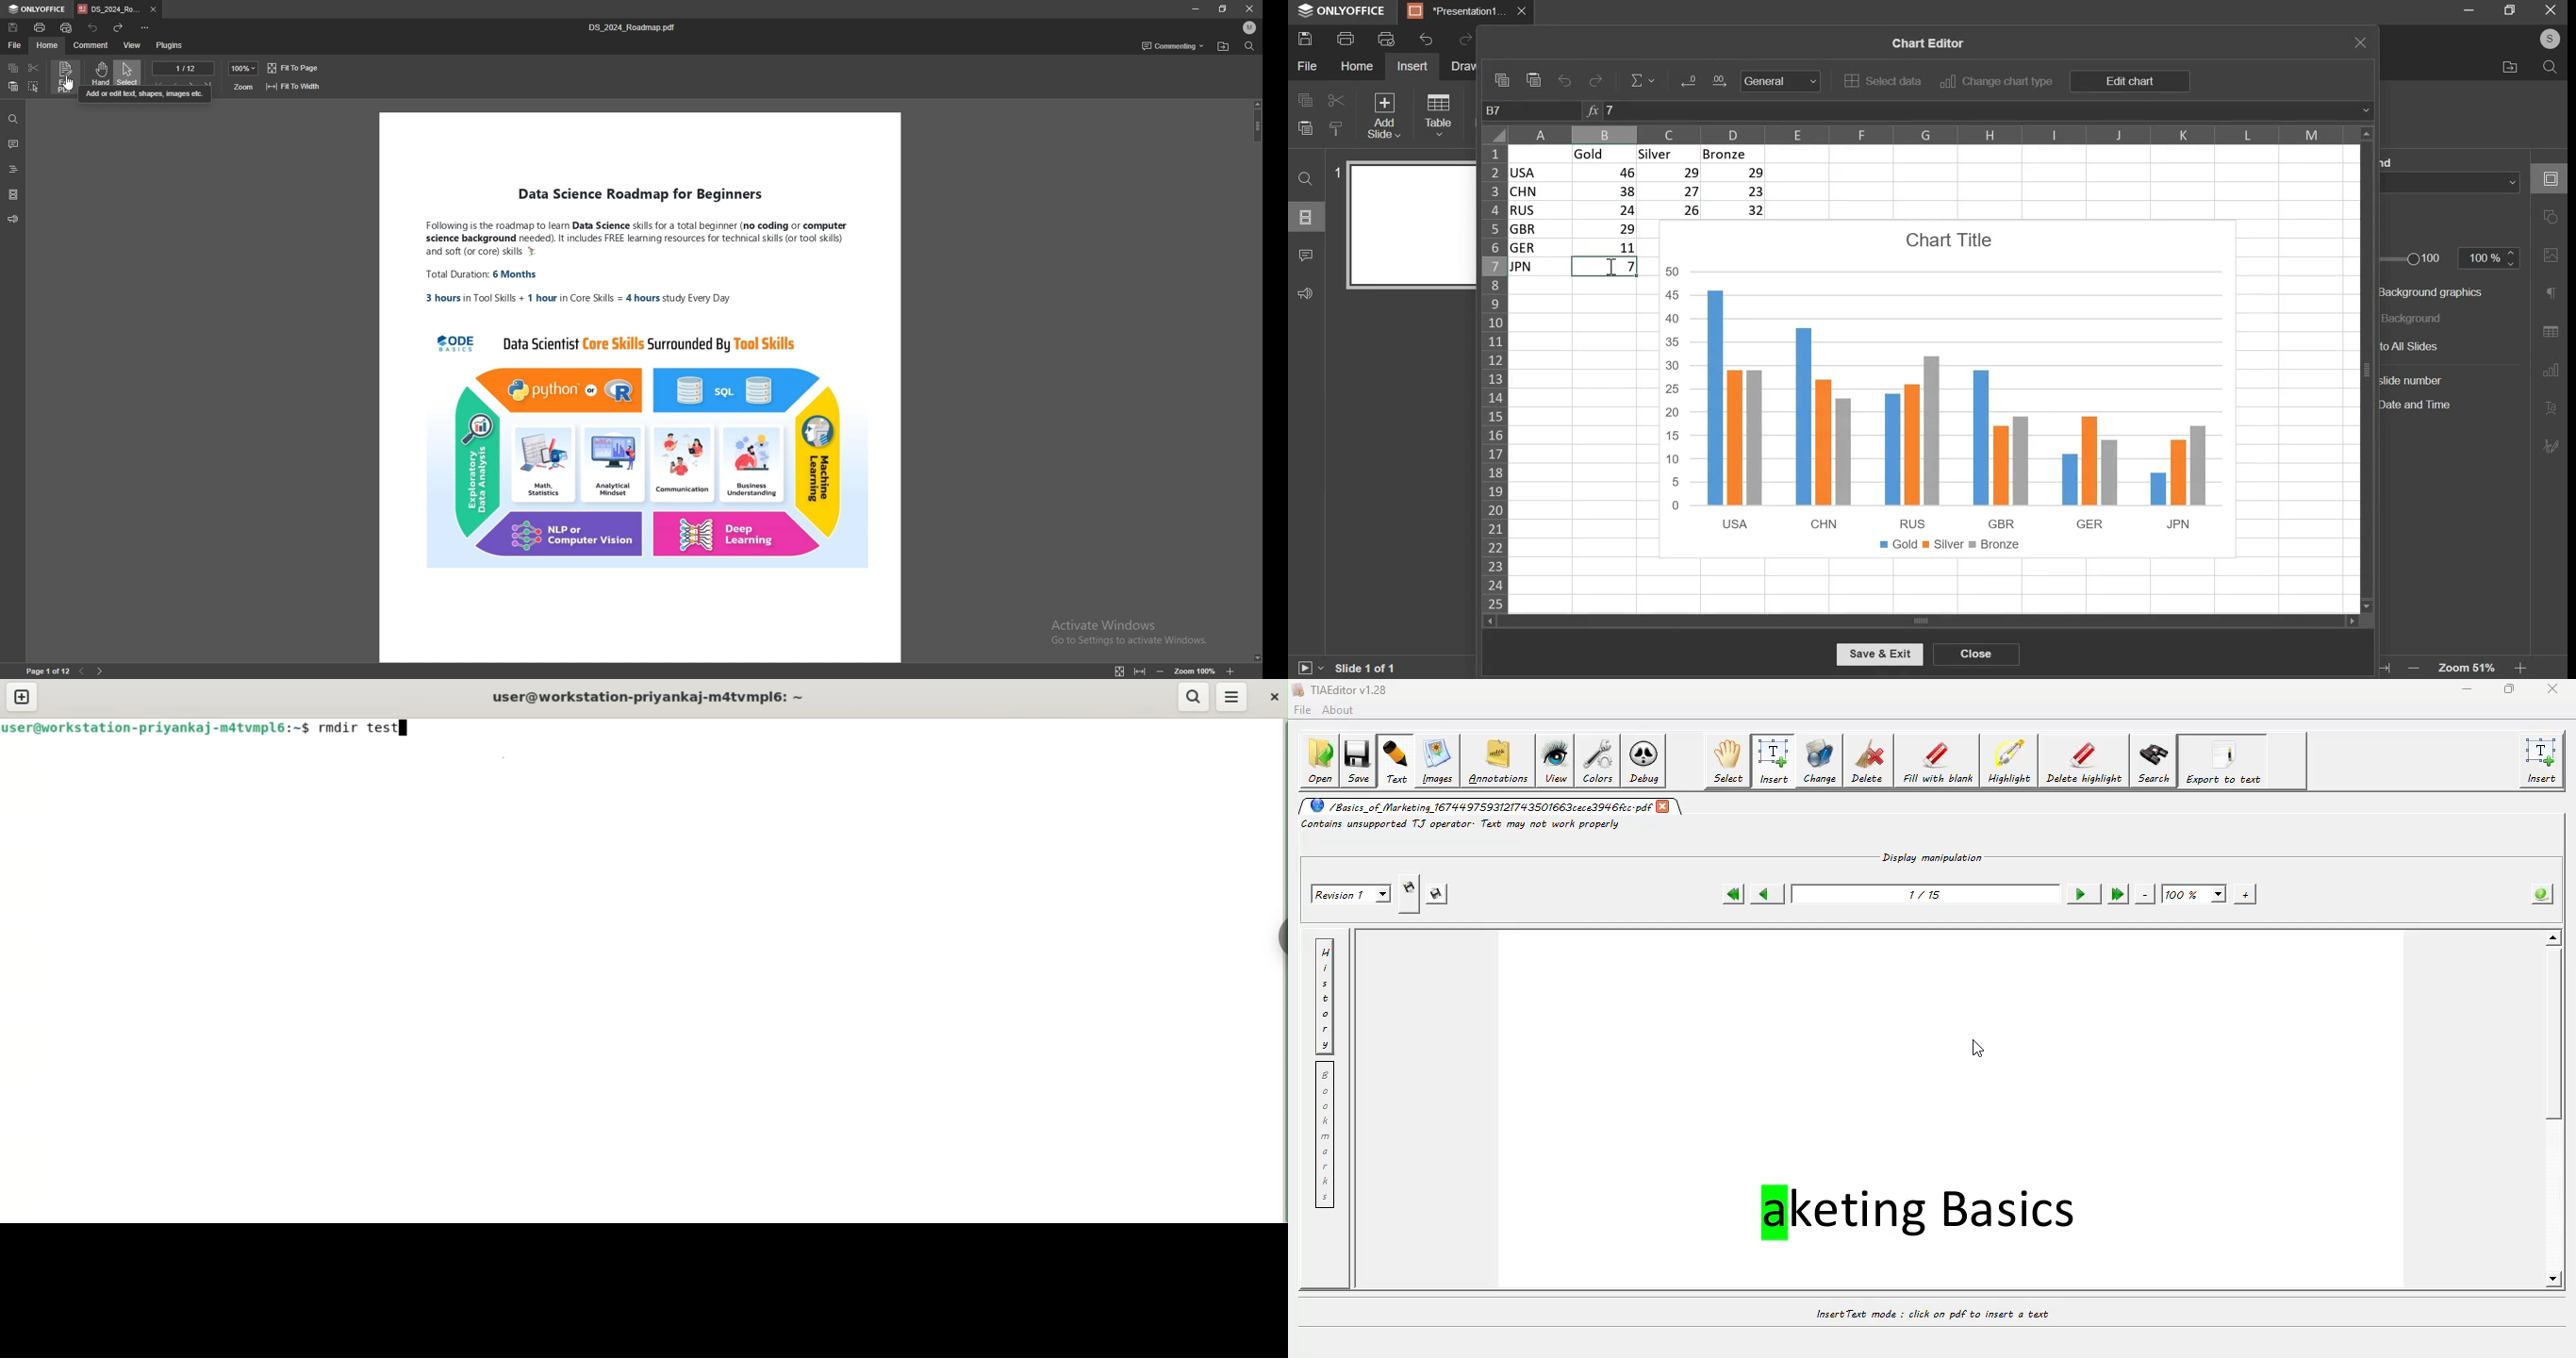 This screenshot has height=1372, width=2576. What do you see at coordinates (2551, 67) in the screenshot?
I see `search` at bounding box center [2551, 67].